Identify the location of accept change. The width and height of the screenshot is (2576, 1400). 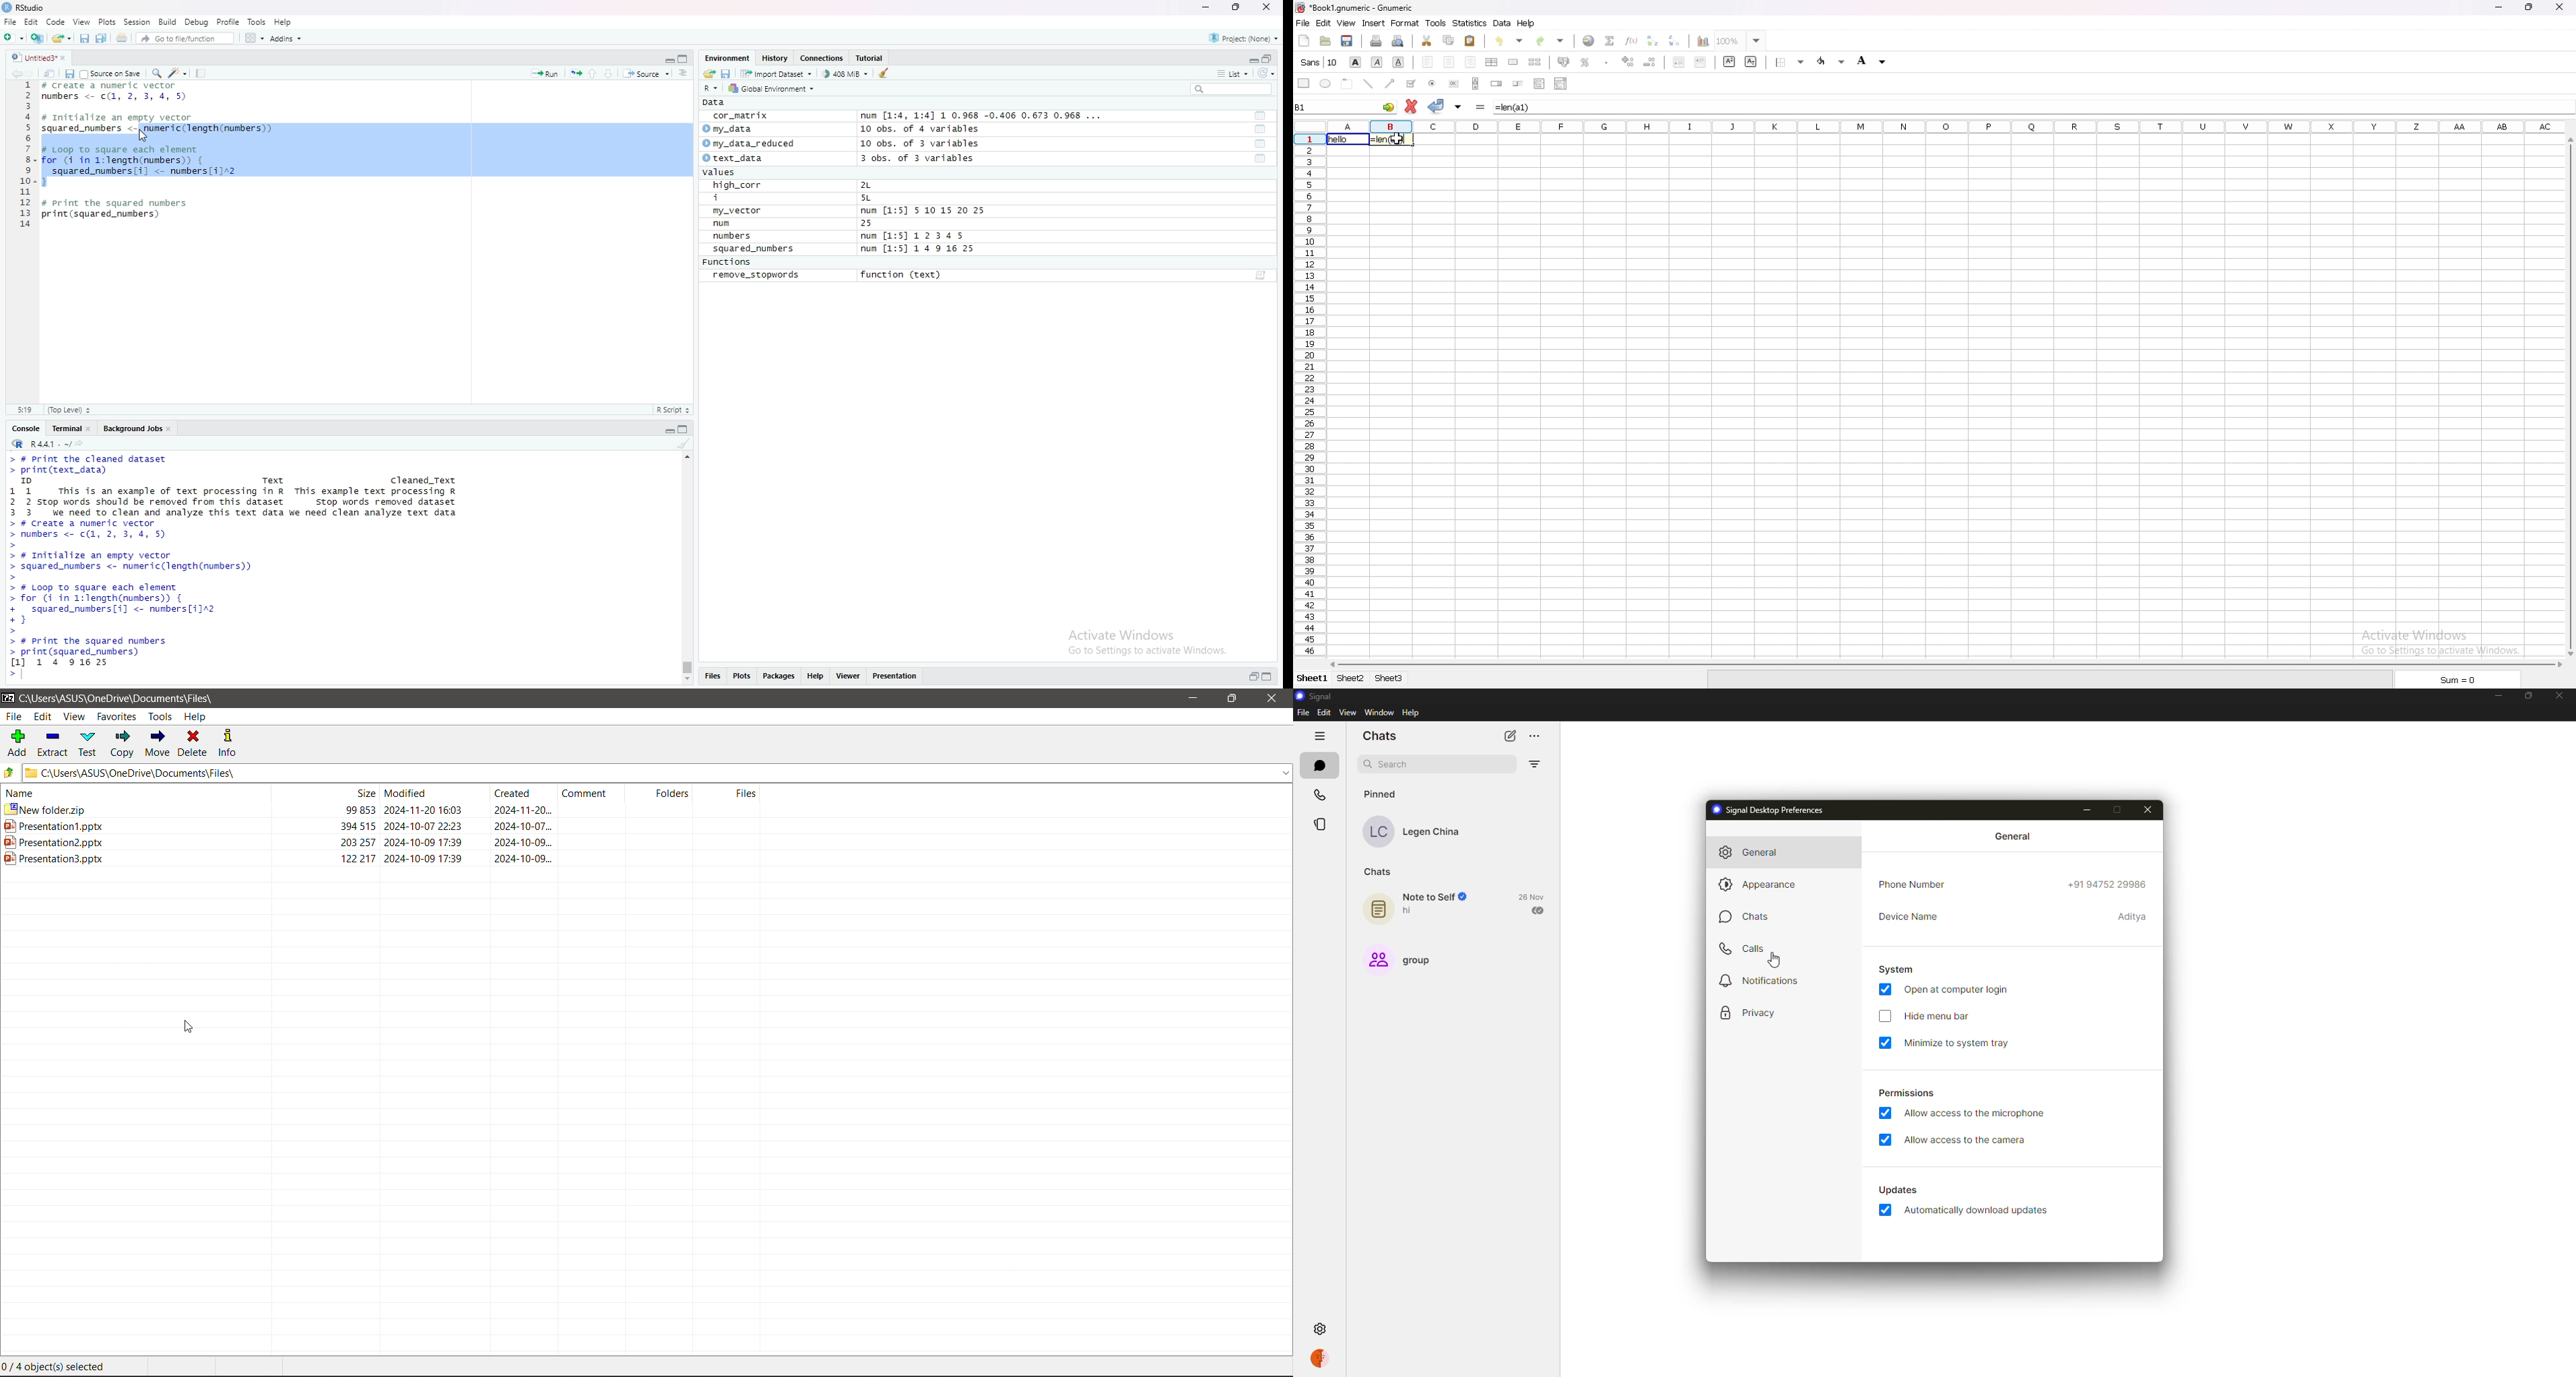
(1437, 106).